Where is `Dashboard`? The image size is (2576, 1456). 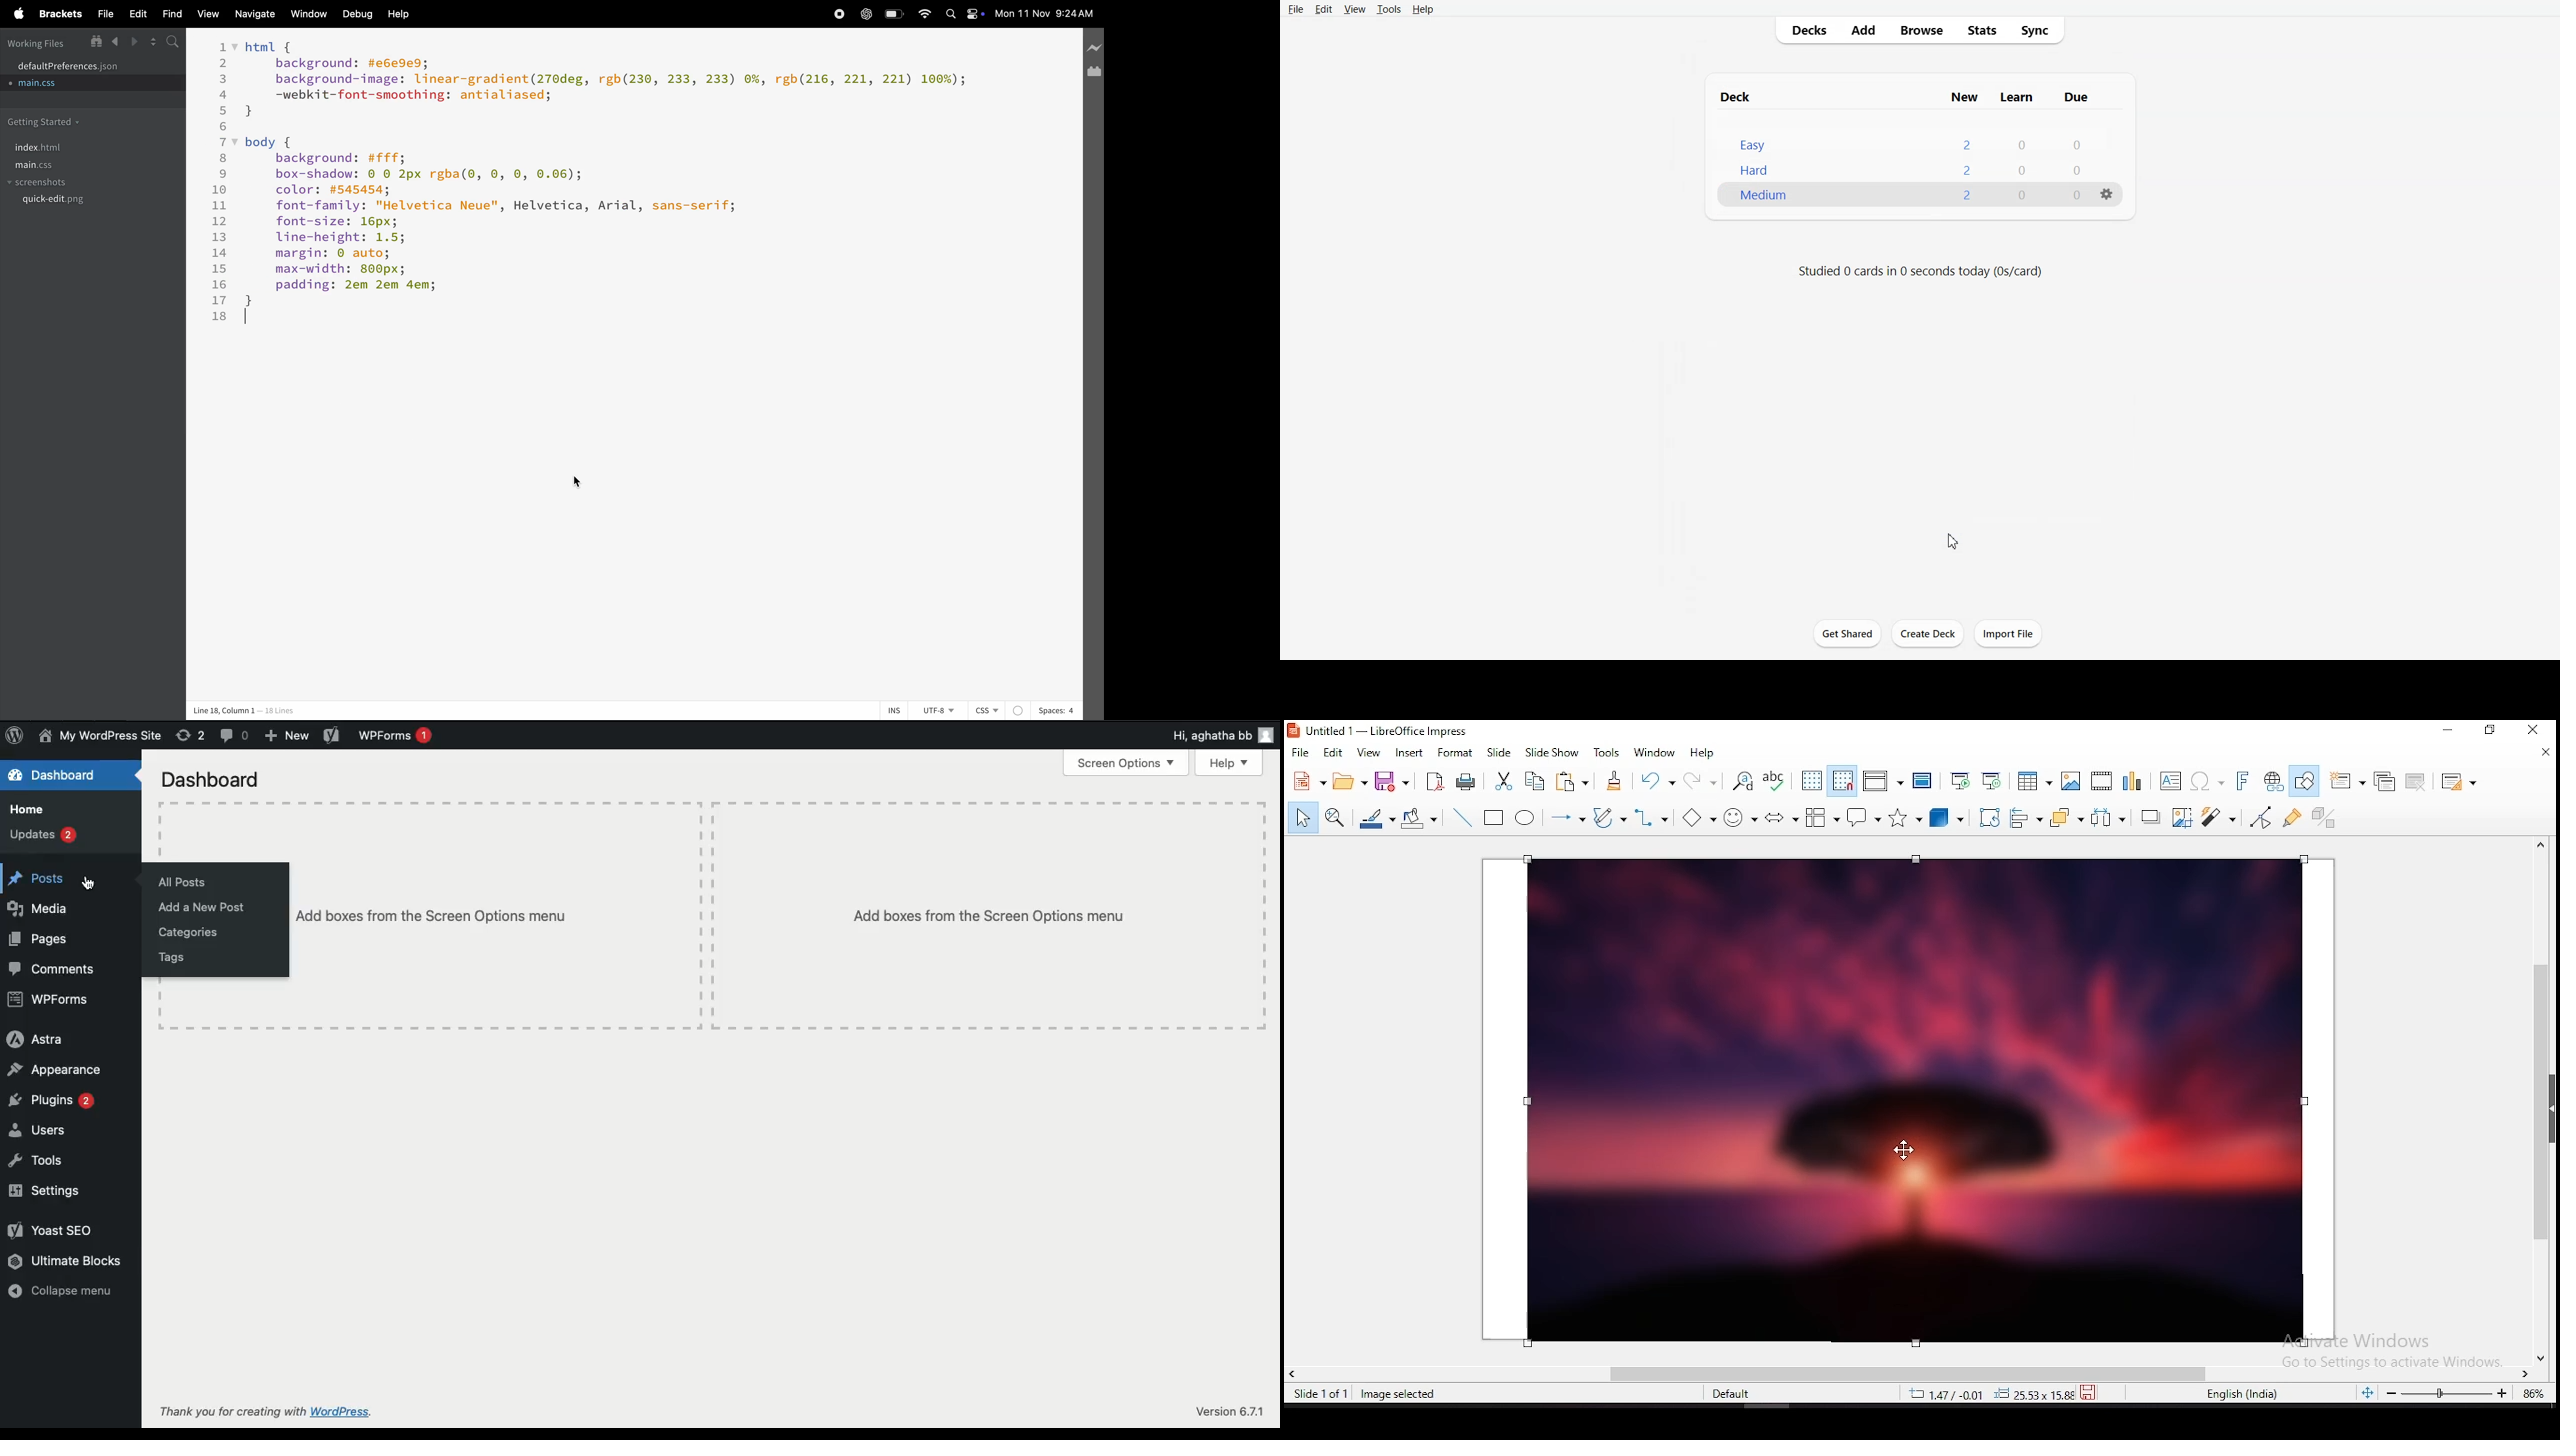
Dashboard is located at coordinates (209, 780).